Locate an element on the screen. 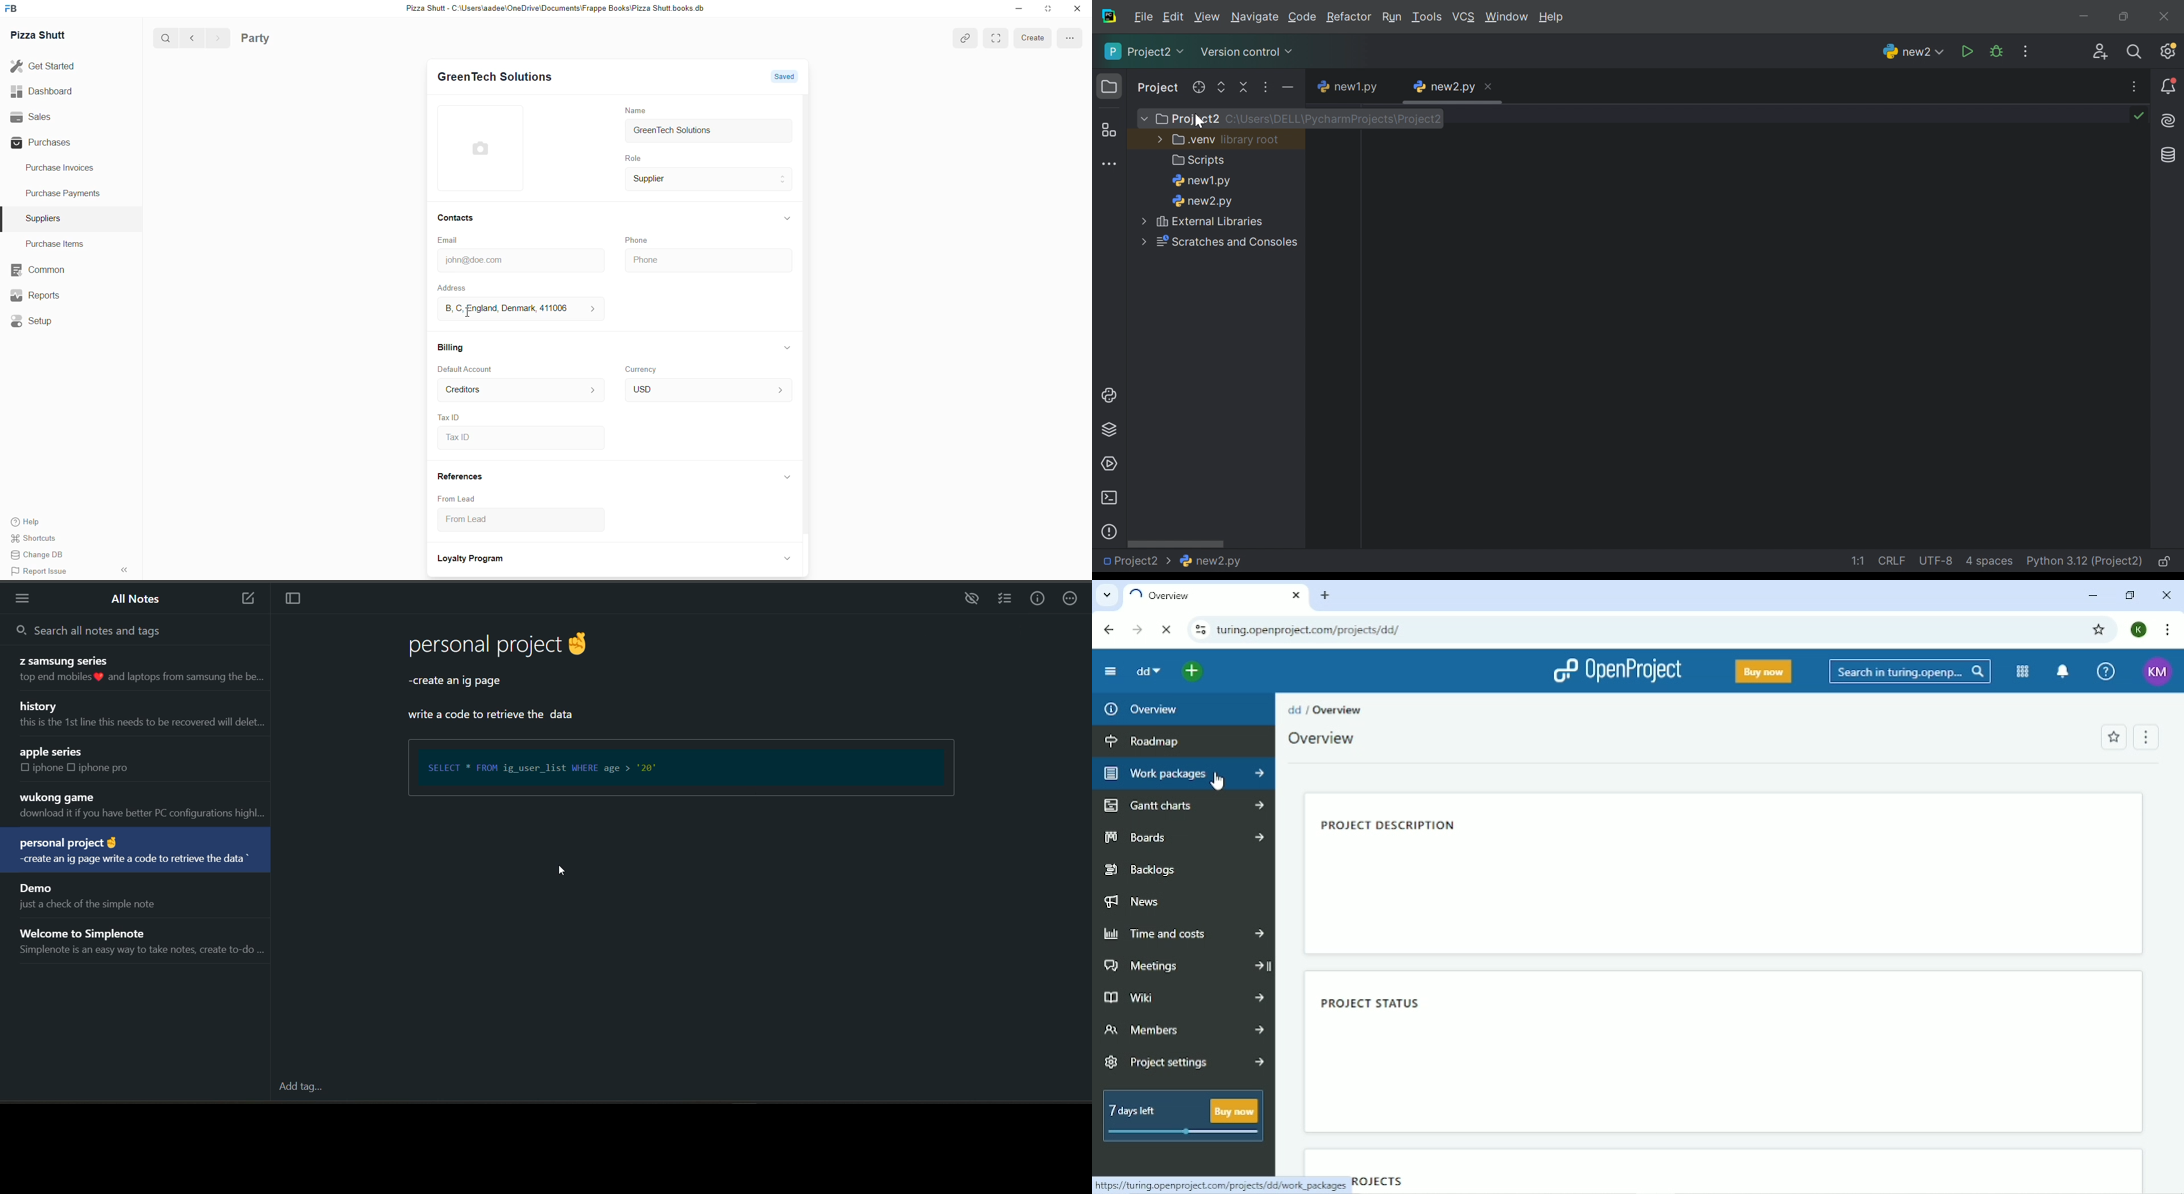 Image resolution: width=2184 pixels, height=1204 pixels. Add to favorites is located at coordinates (2114, 737).